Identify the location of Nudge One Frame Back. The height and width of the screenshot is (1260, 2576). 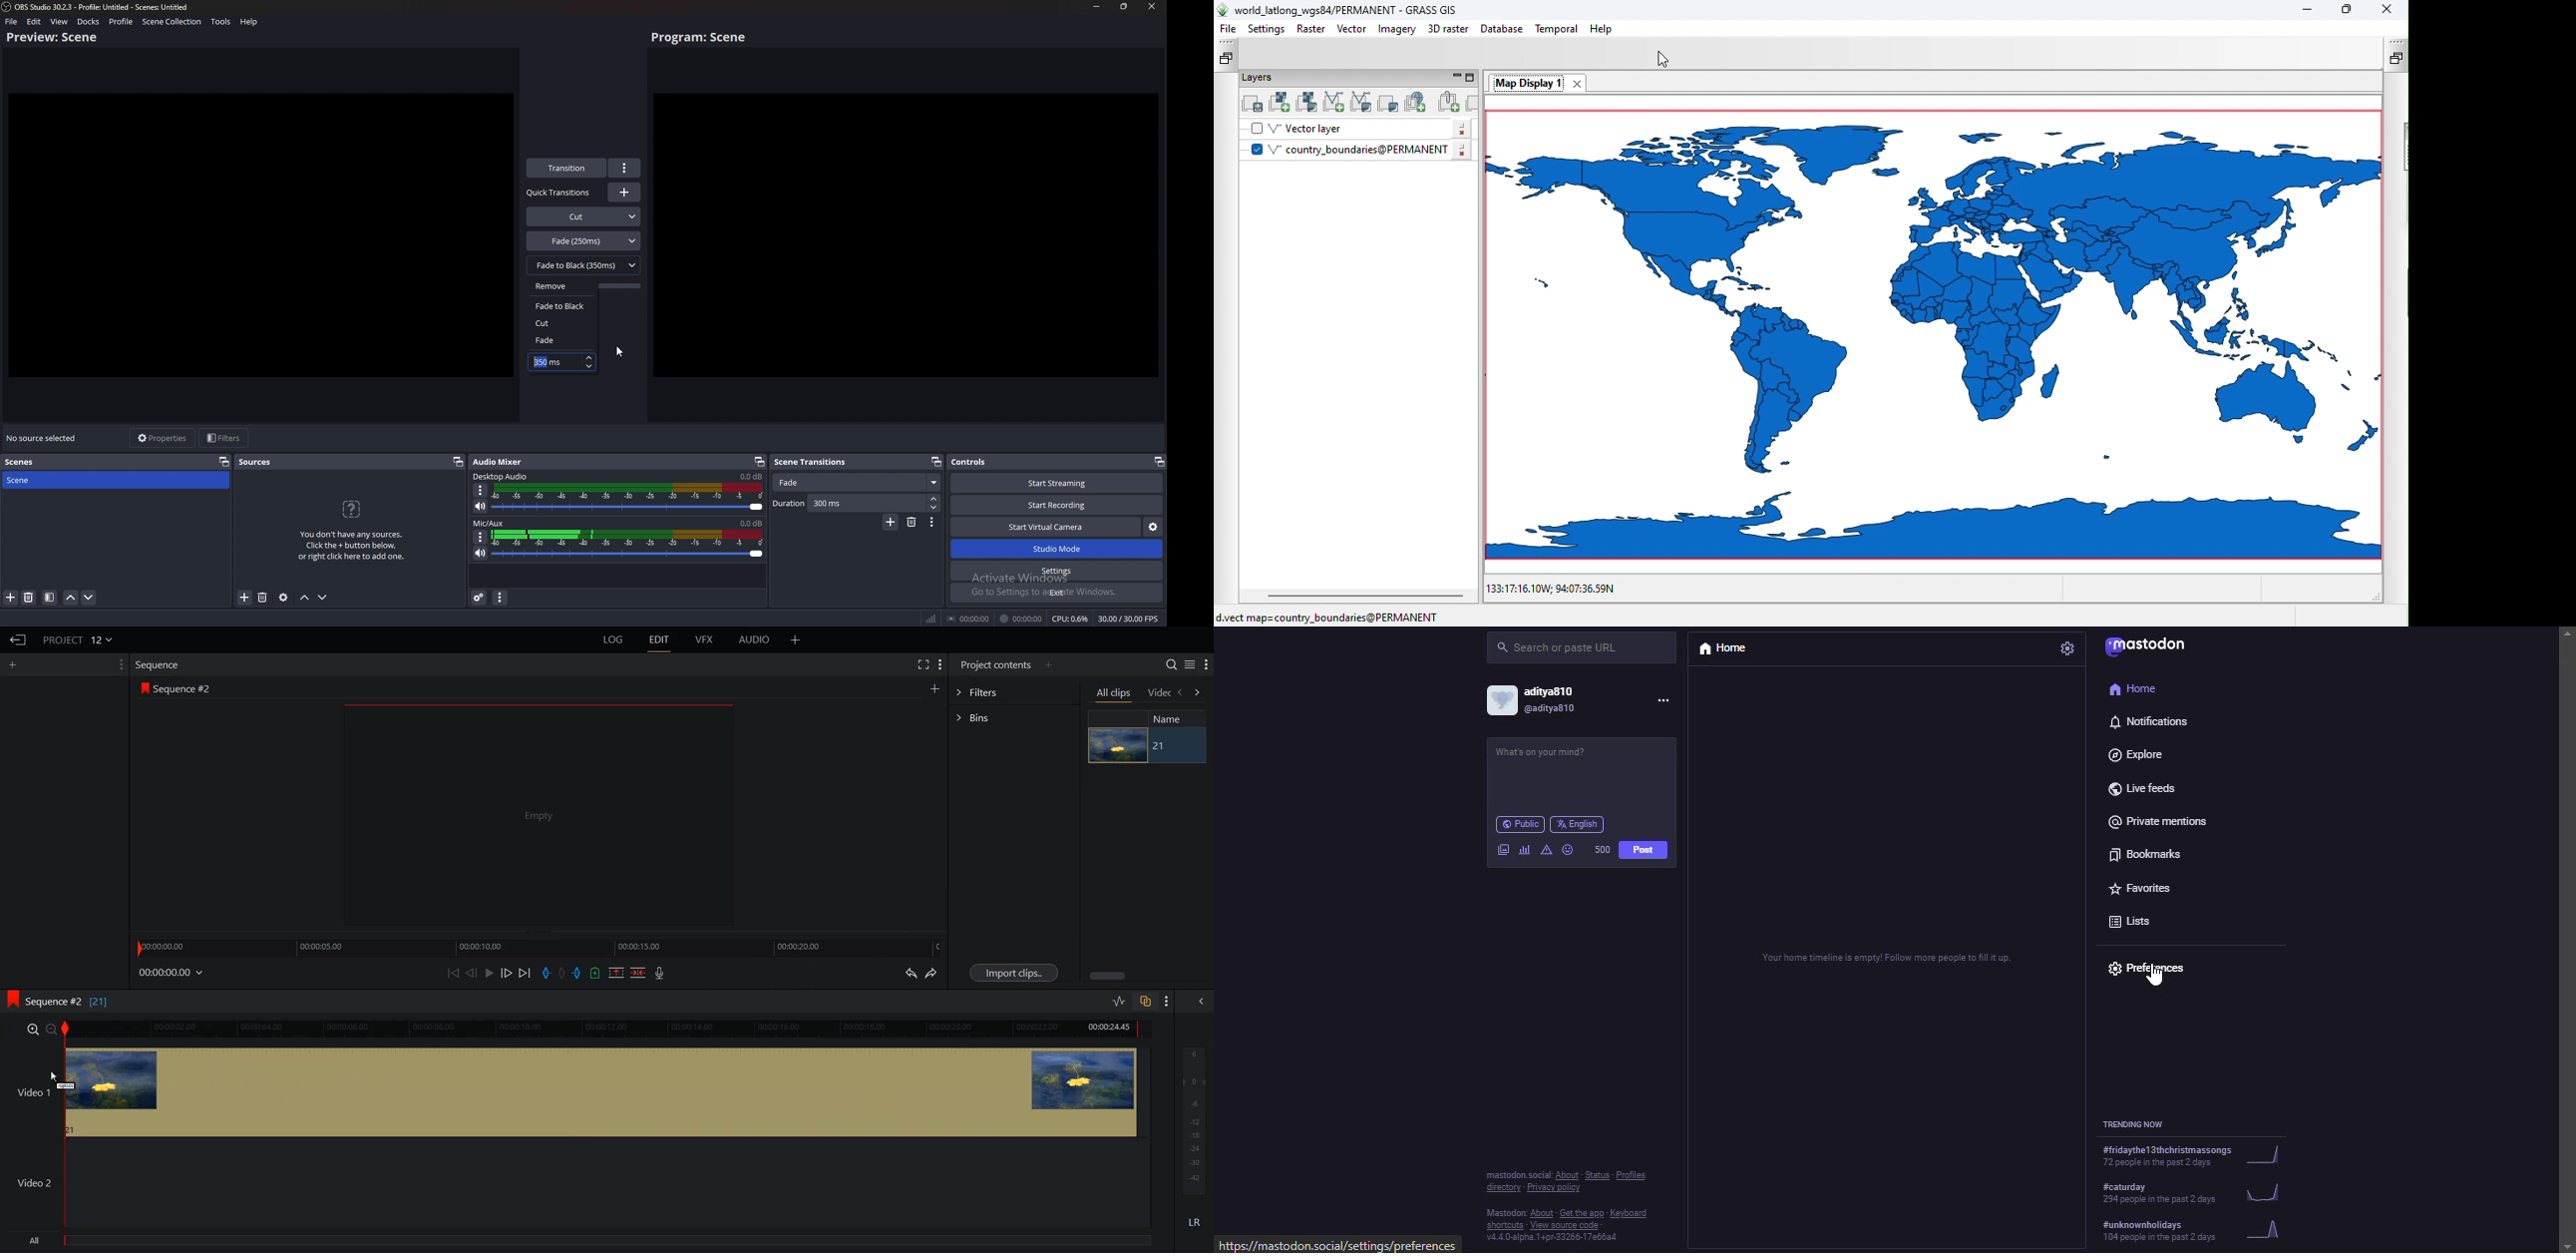
(473, 973).